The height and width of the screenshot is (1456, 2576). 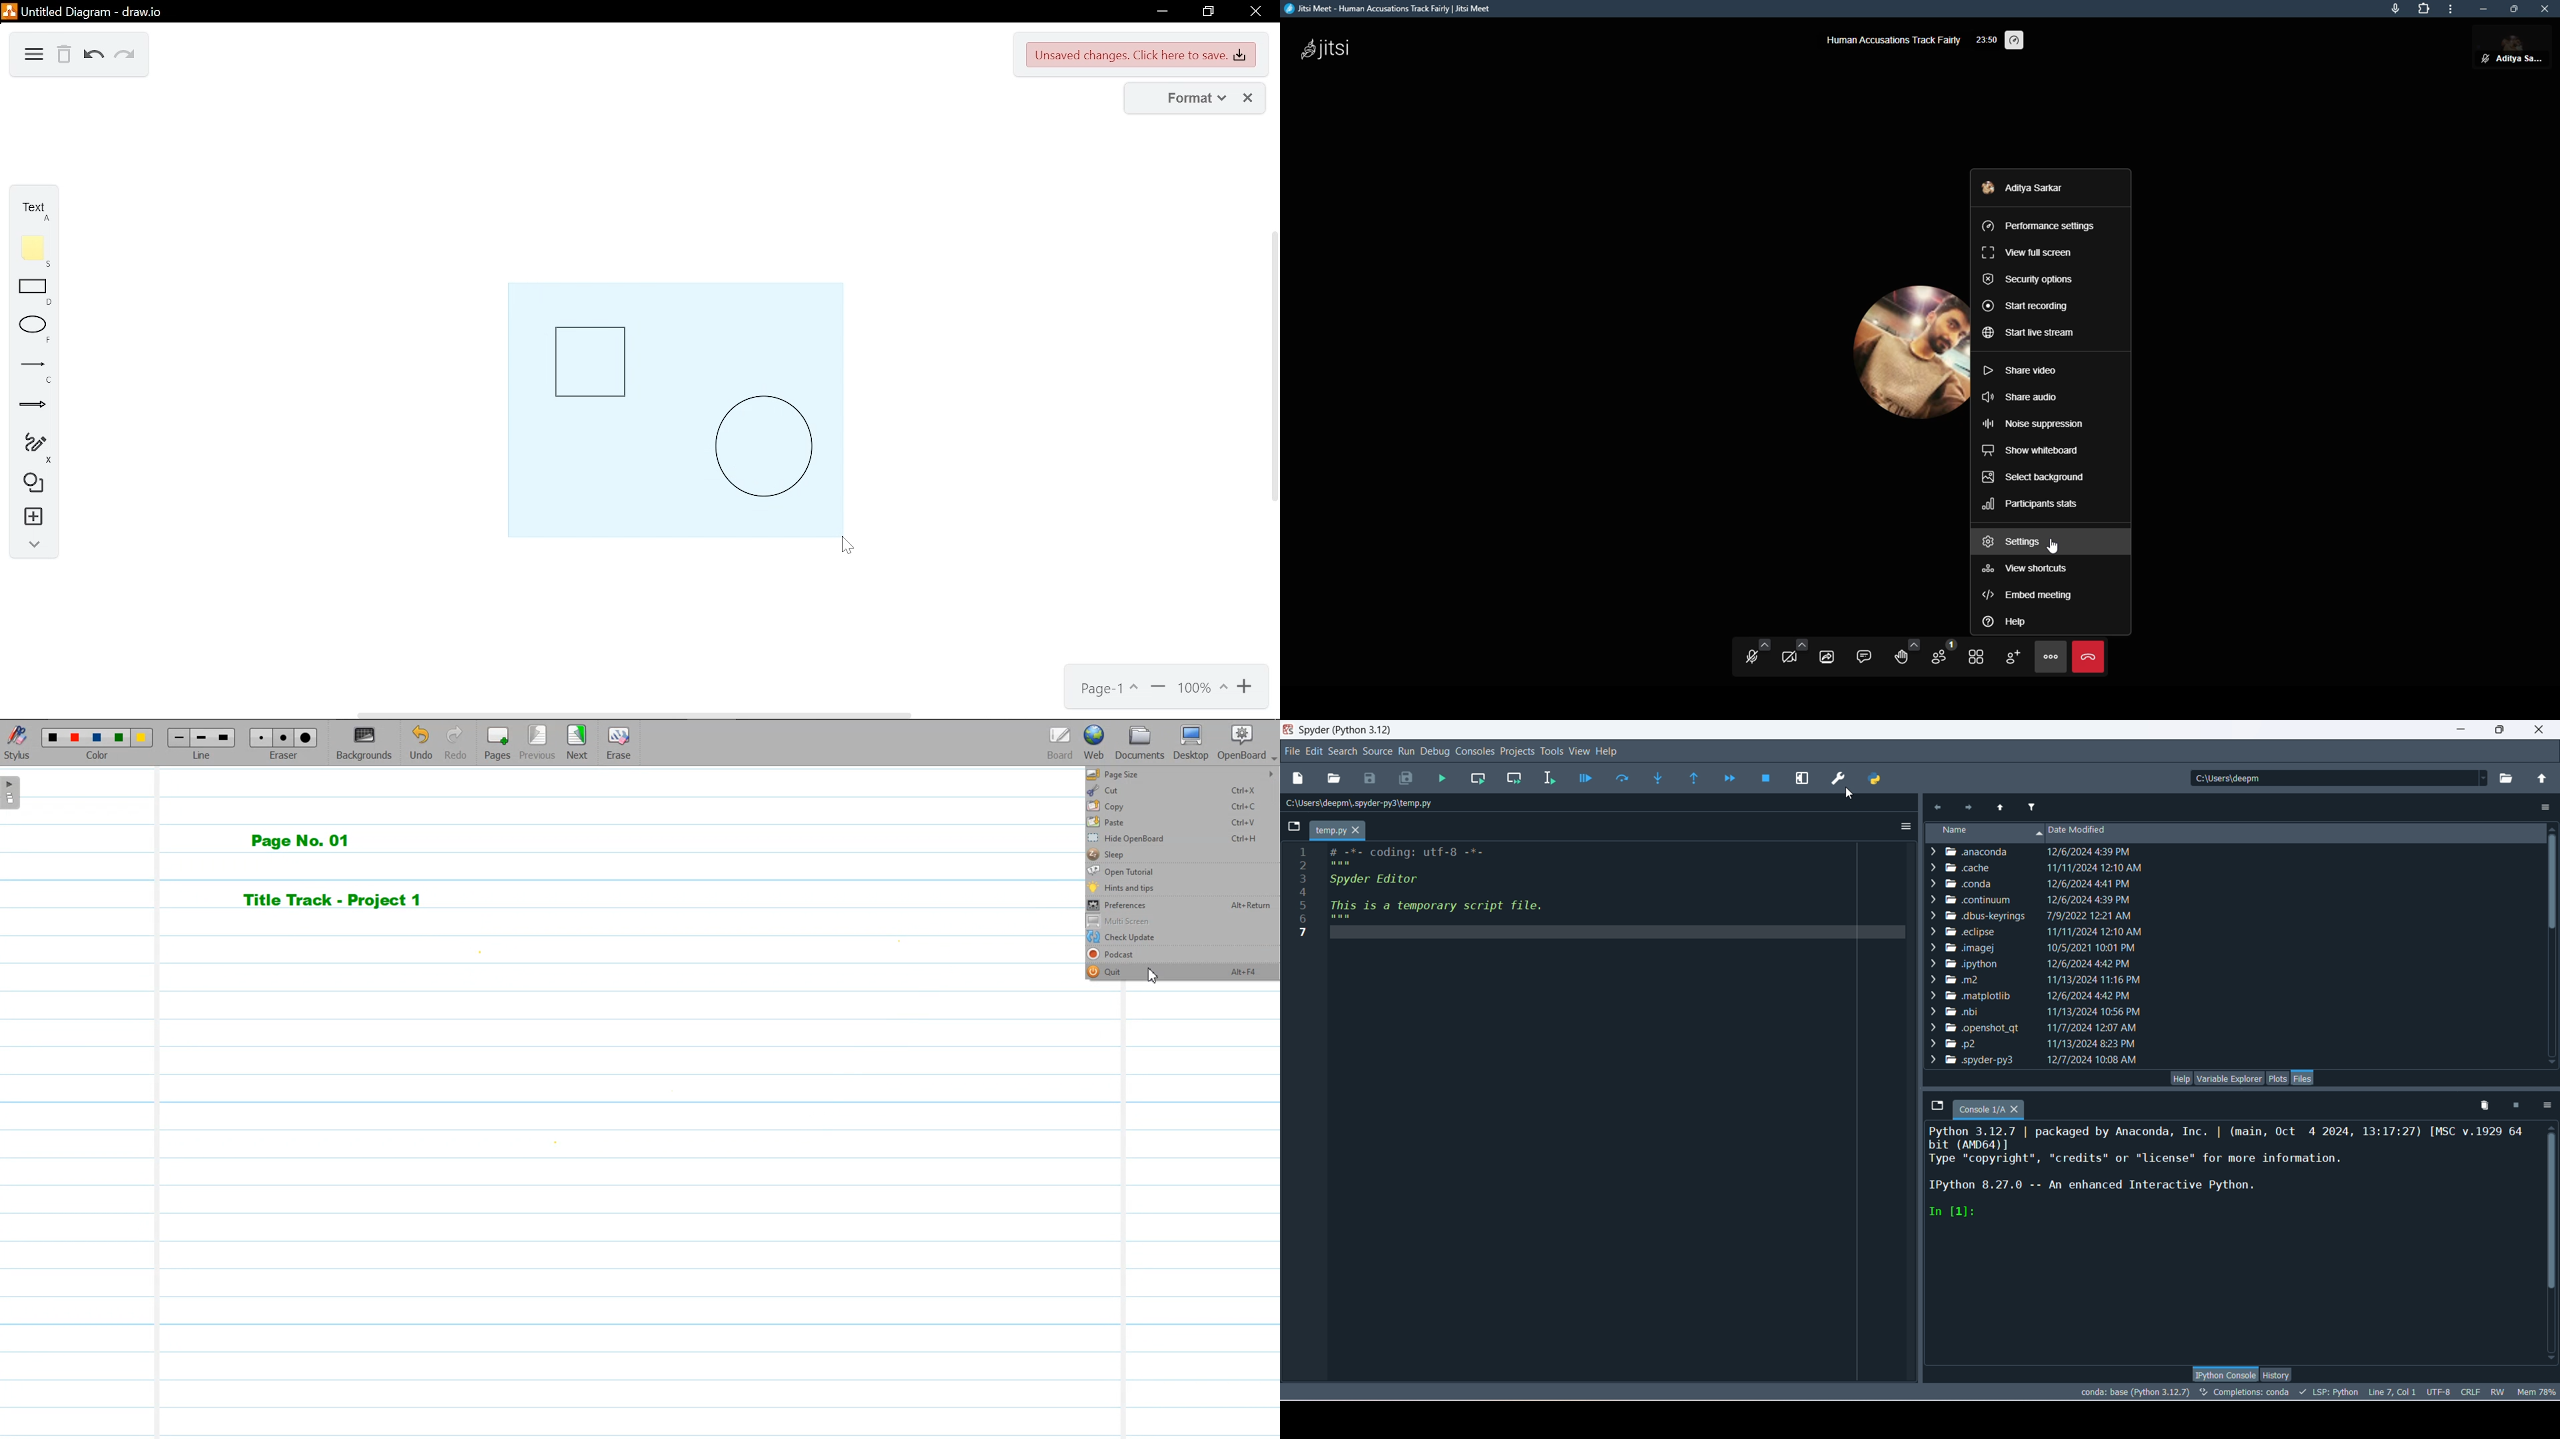 What do you see at coordinates (2337, 778) in the screenshot?
I see `location` at bounding box center [2337, 778].